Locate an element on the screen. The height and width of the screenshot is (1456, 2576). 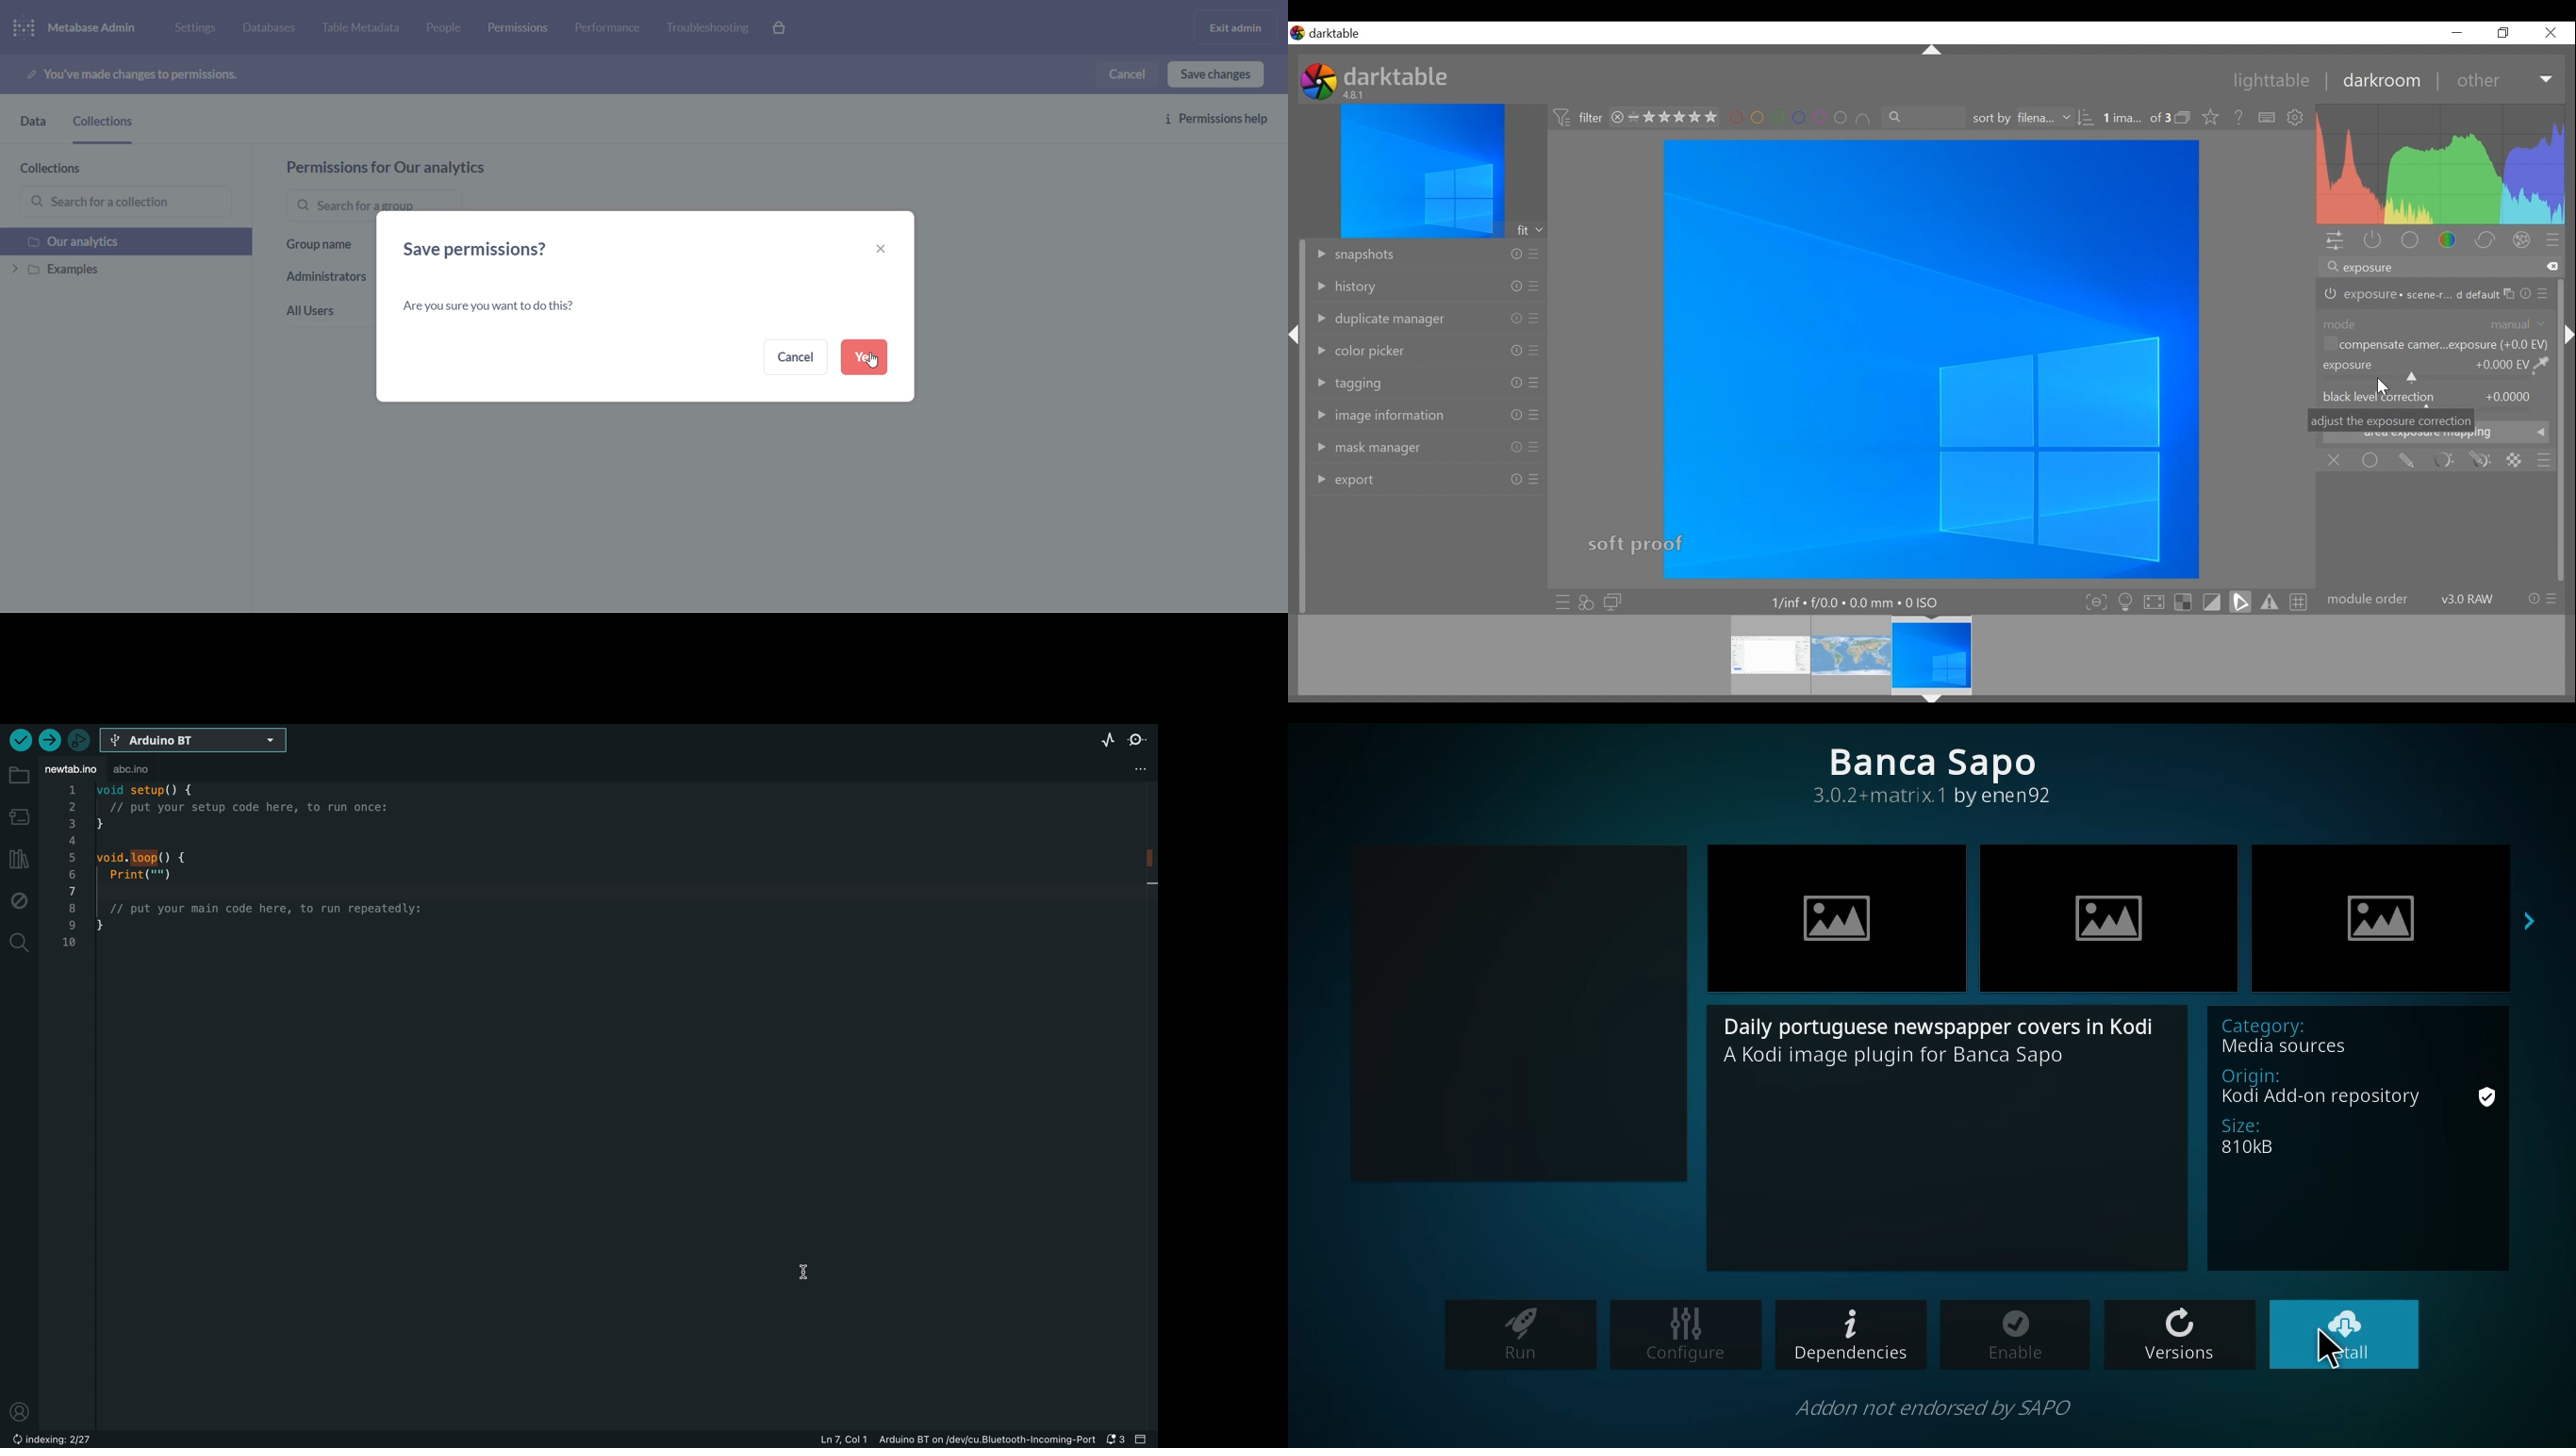
toggle guide lines  is located at coordinates (2300, 602).